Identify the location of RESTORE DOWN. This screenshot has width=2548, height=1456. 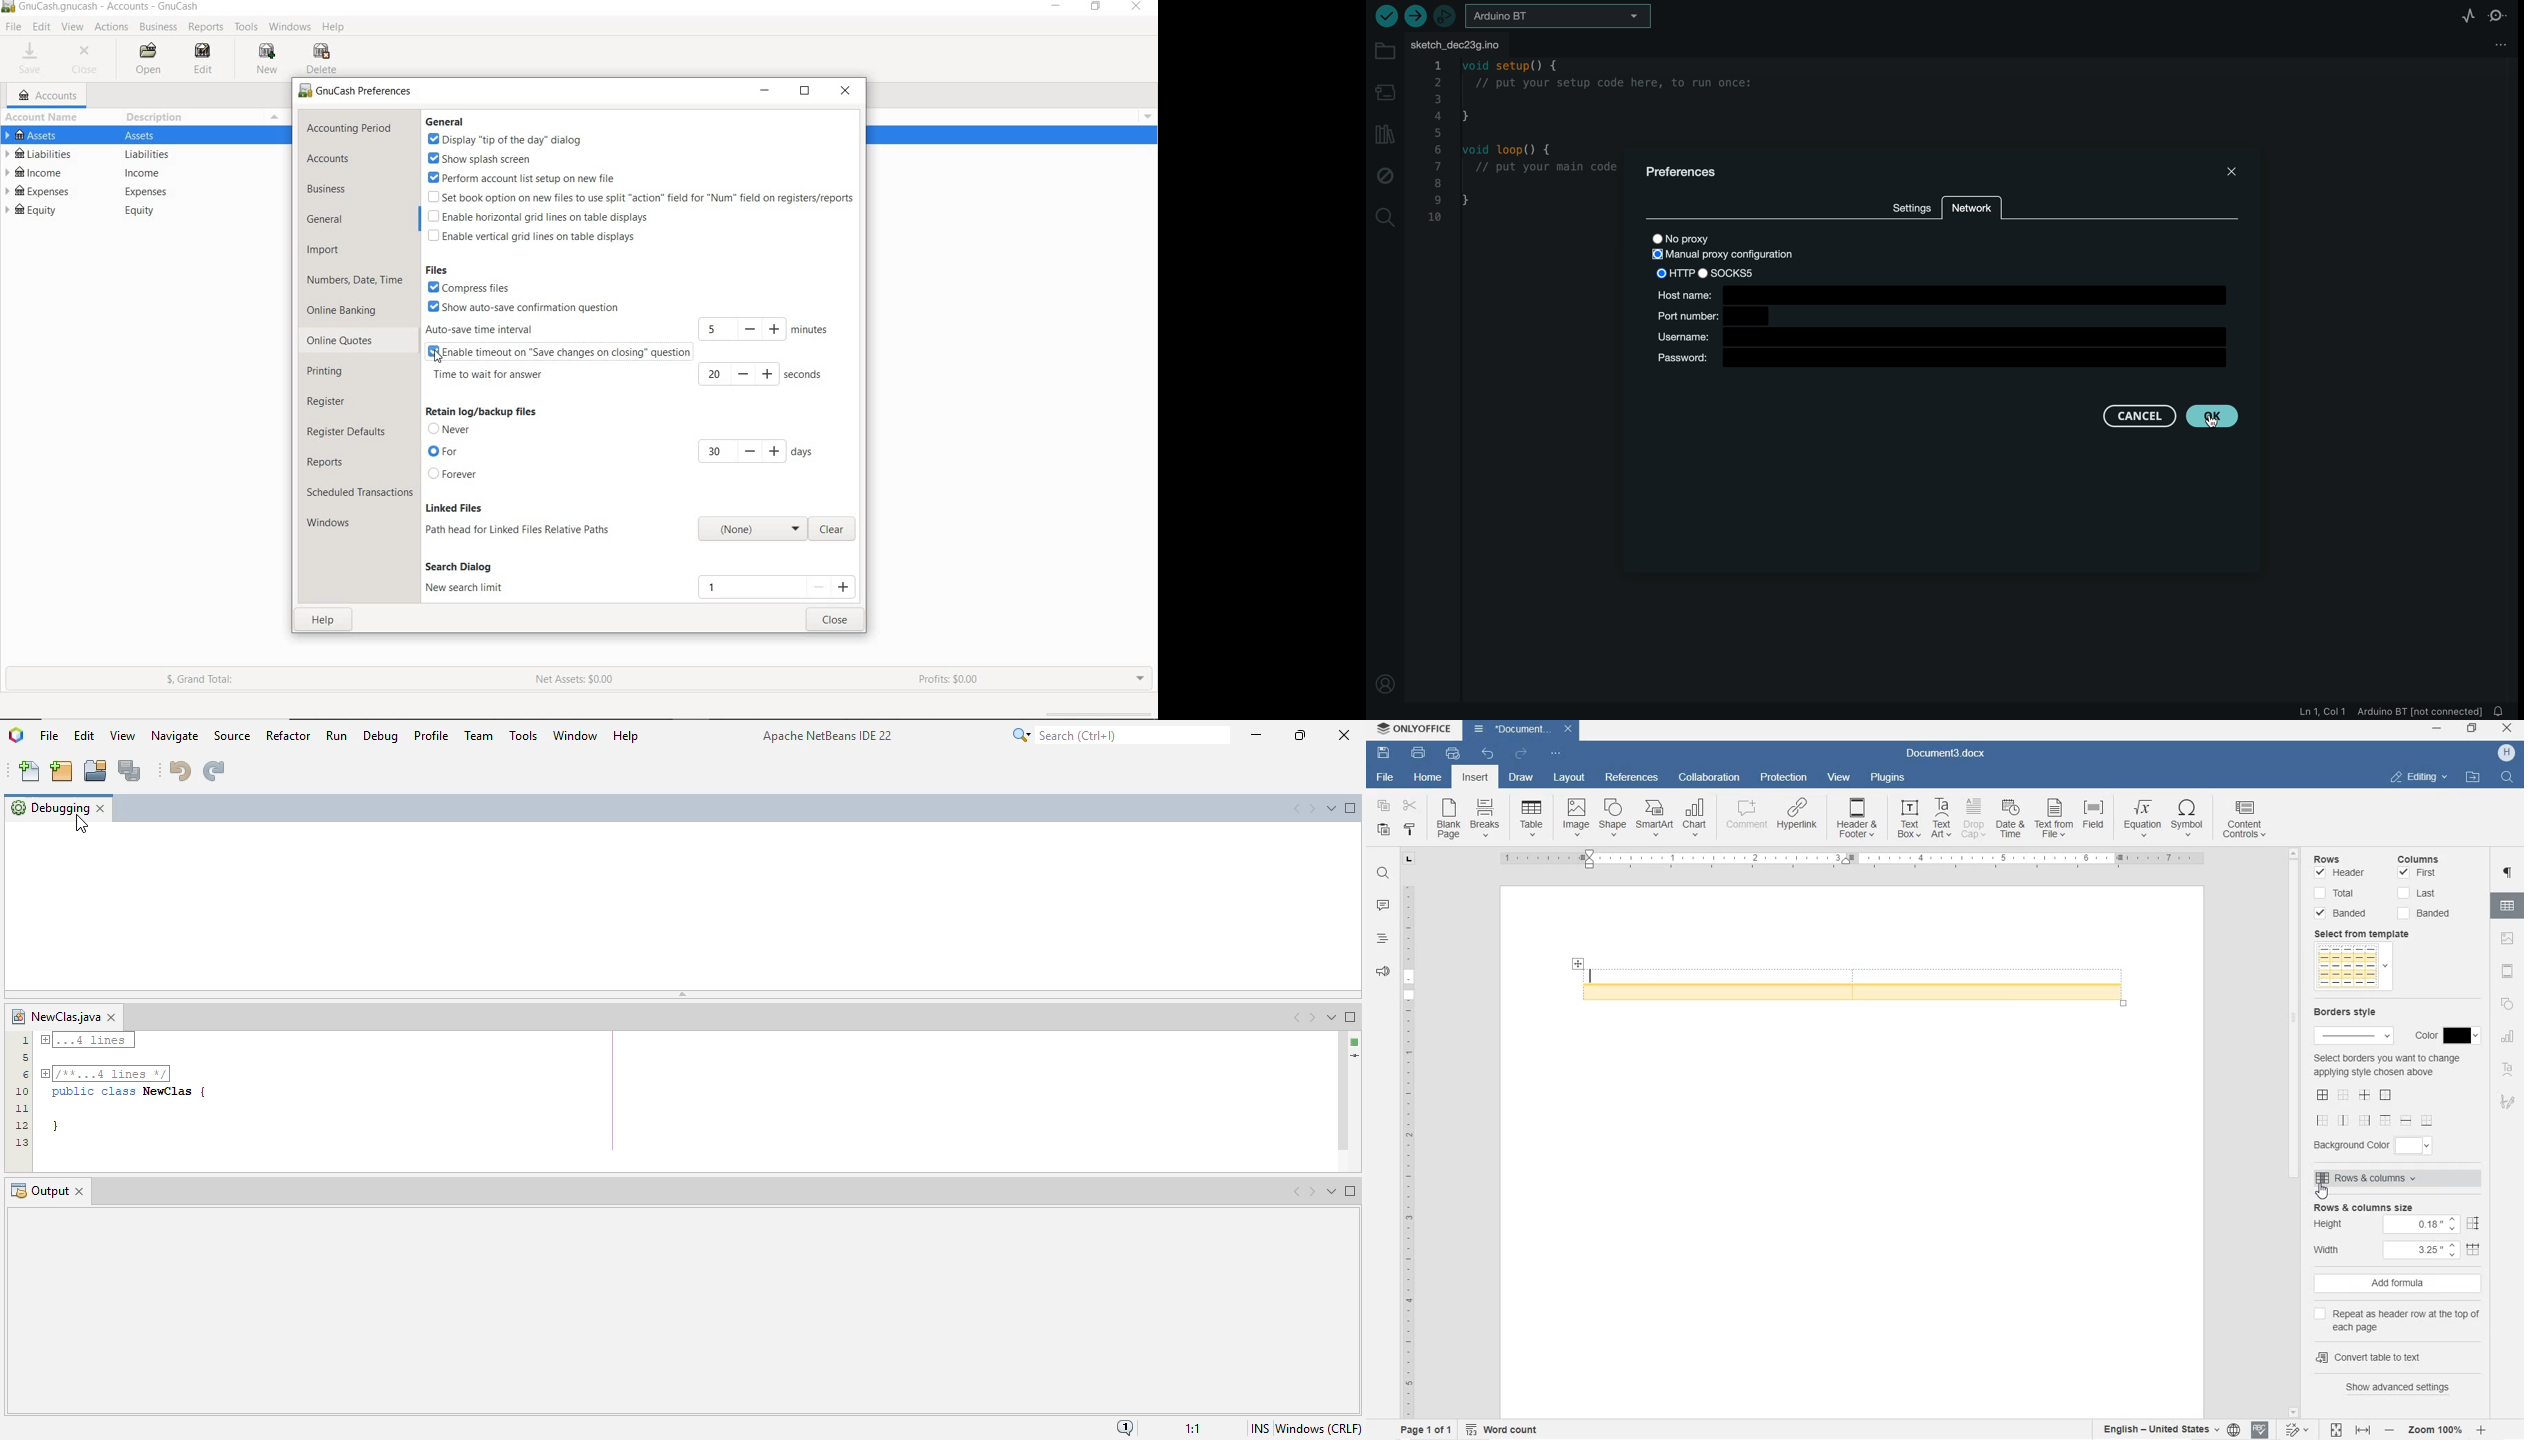
(804, 92).